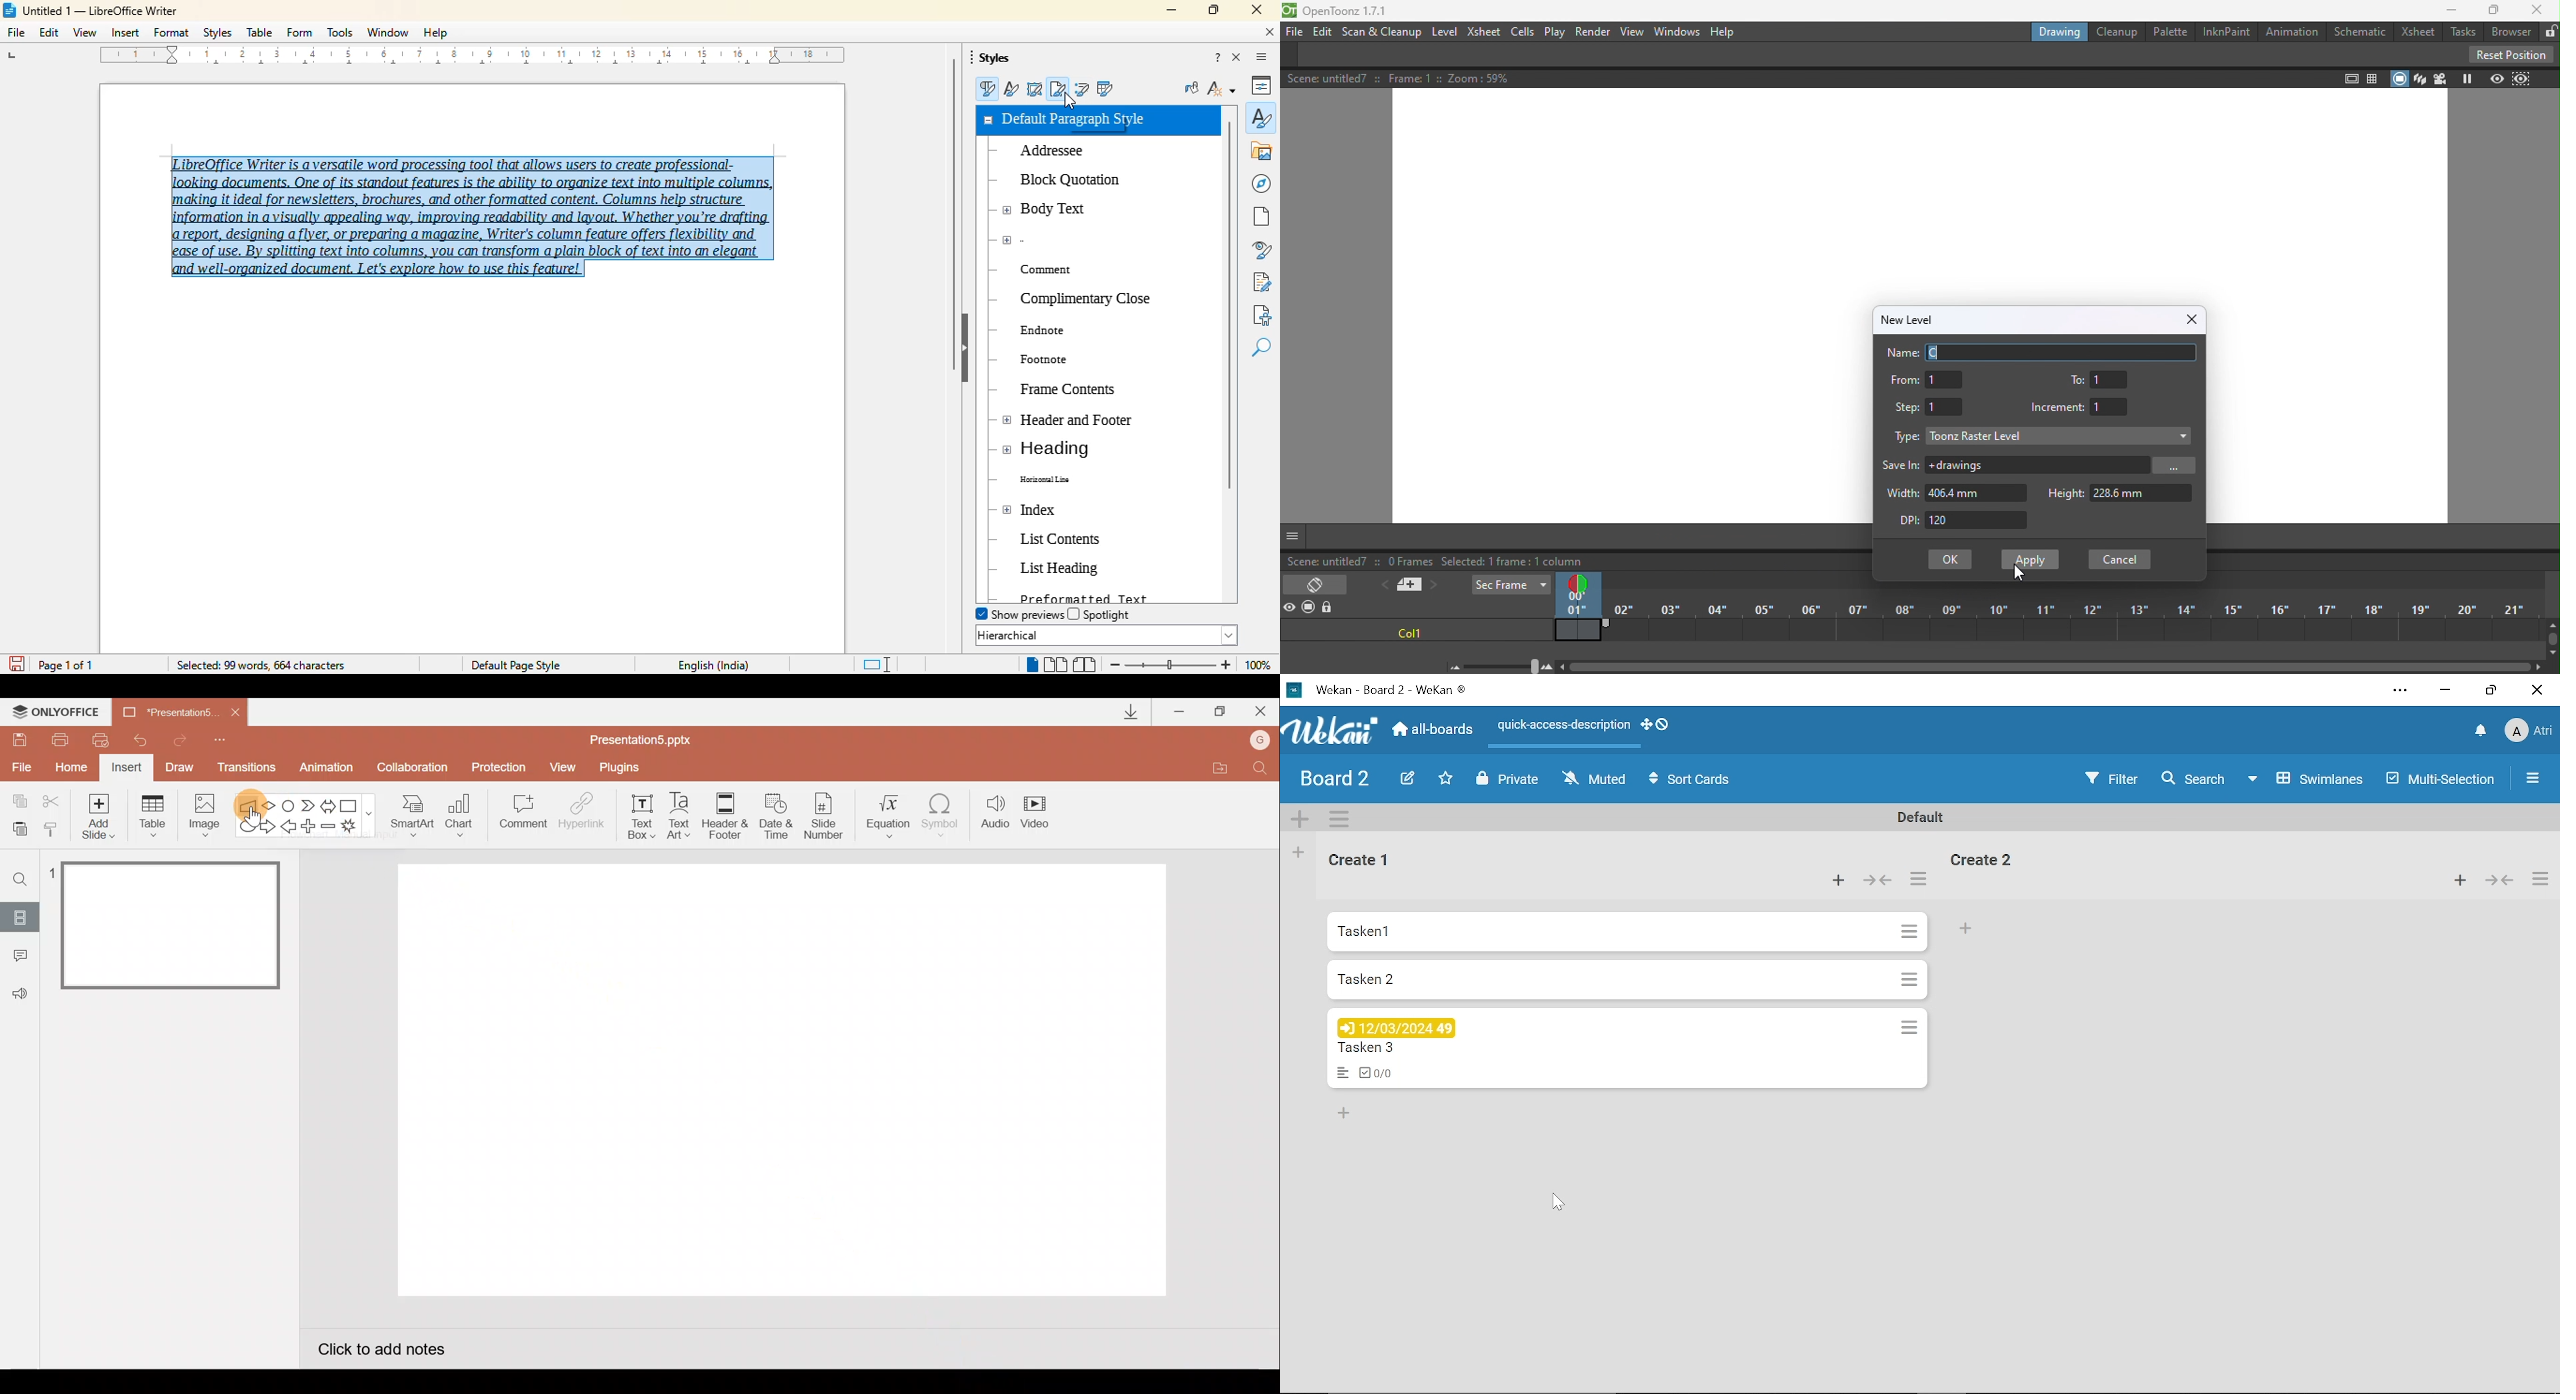 Image resolution: width=2576 pixels, height=1400 pixels. I want to click on selected: 1 frame: a column, so click(1513, 563).